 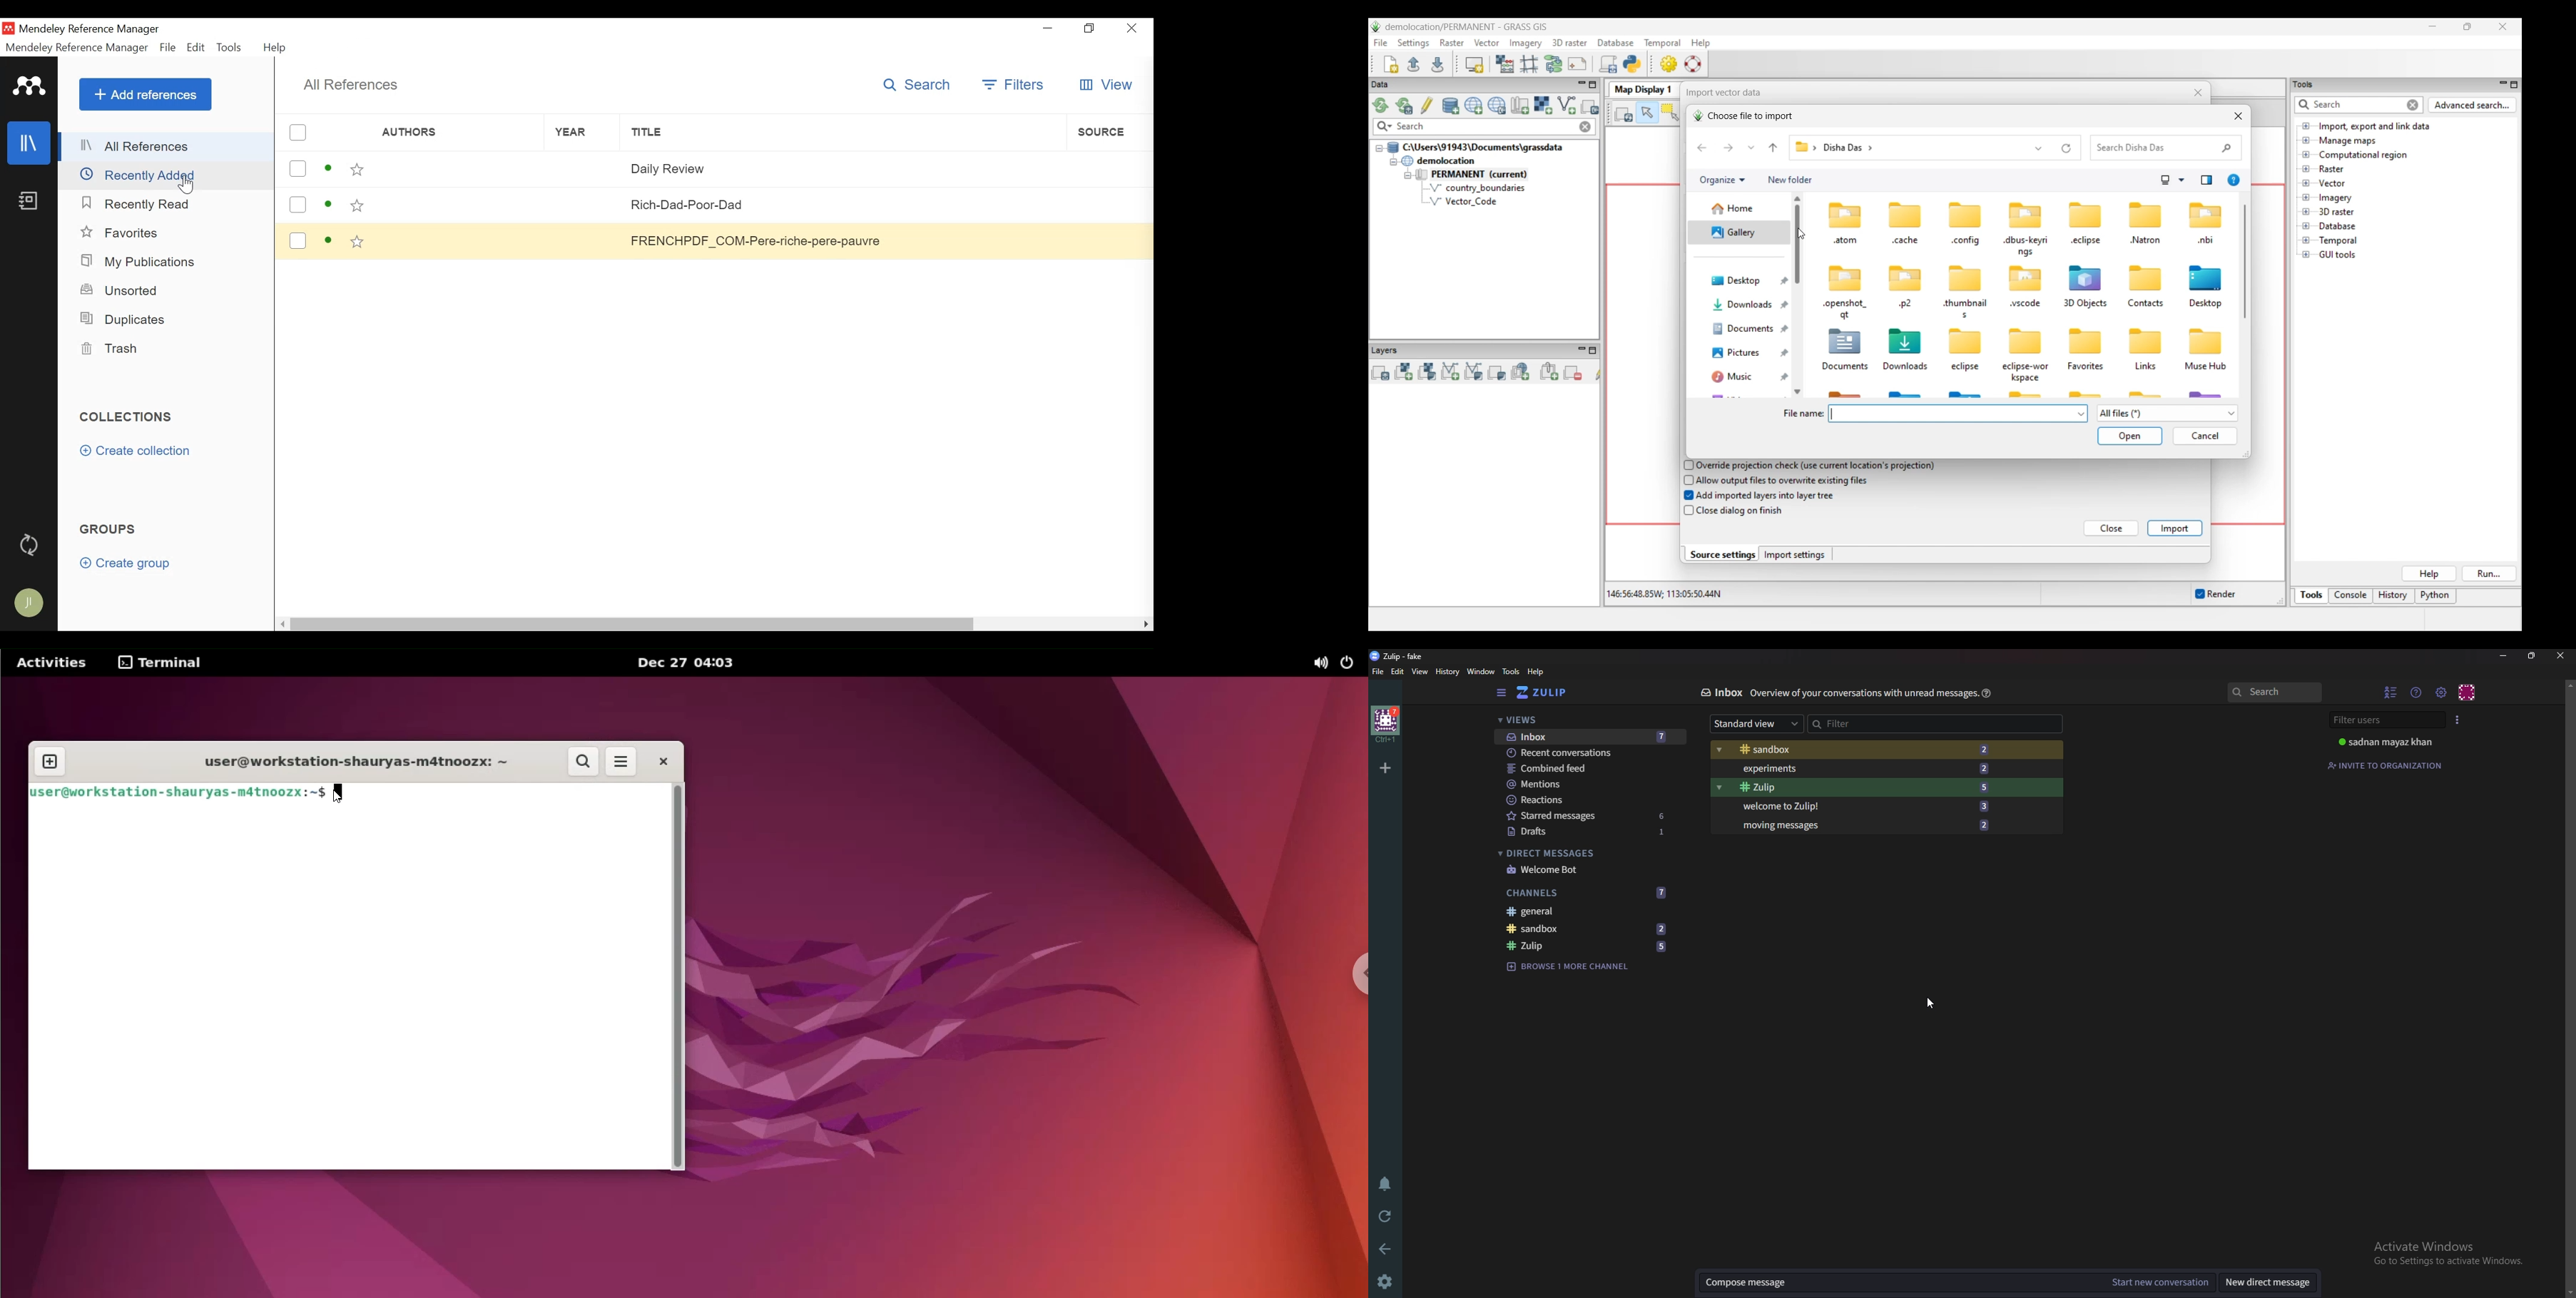 I want to click on Author, so click(x=441, y=171).